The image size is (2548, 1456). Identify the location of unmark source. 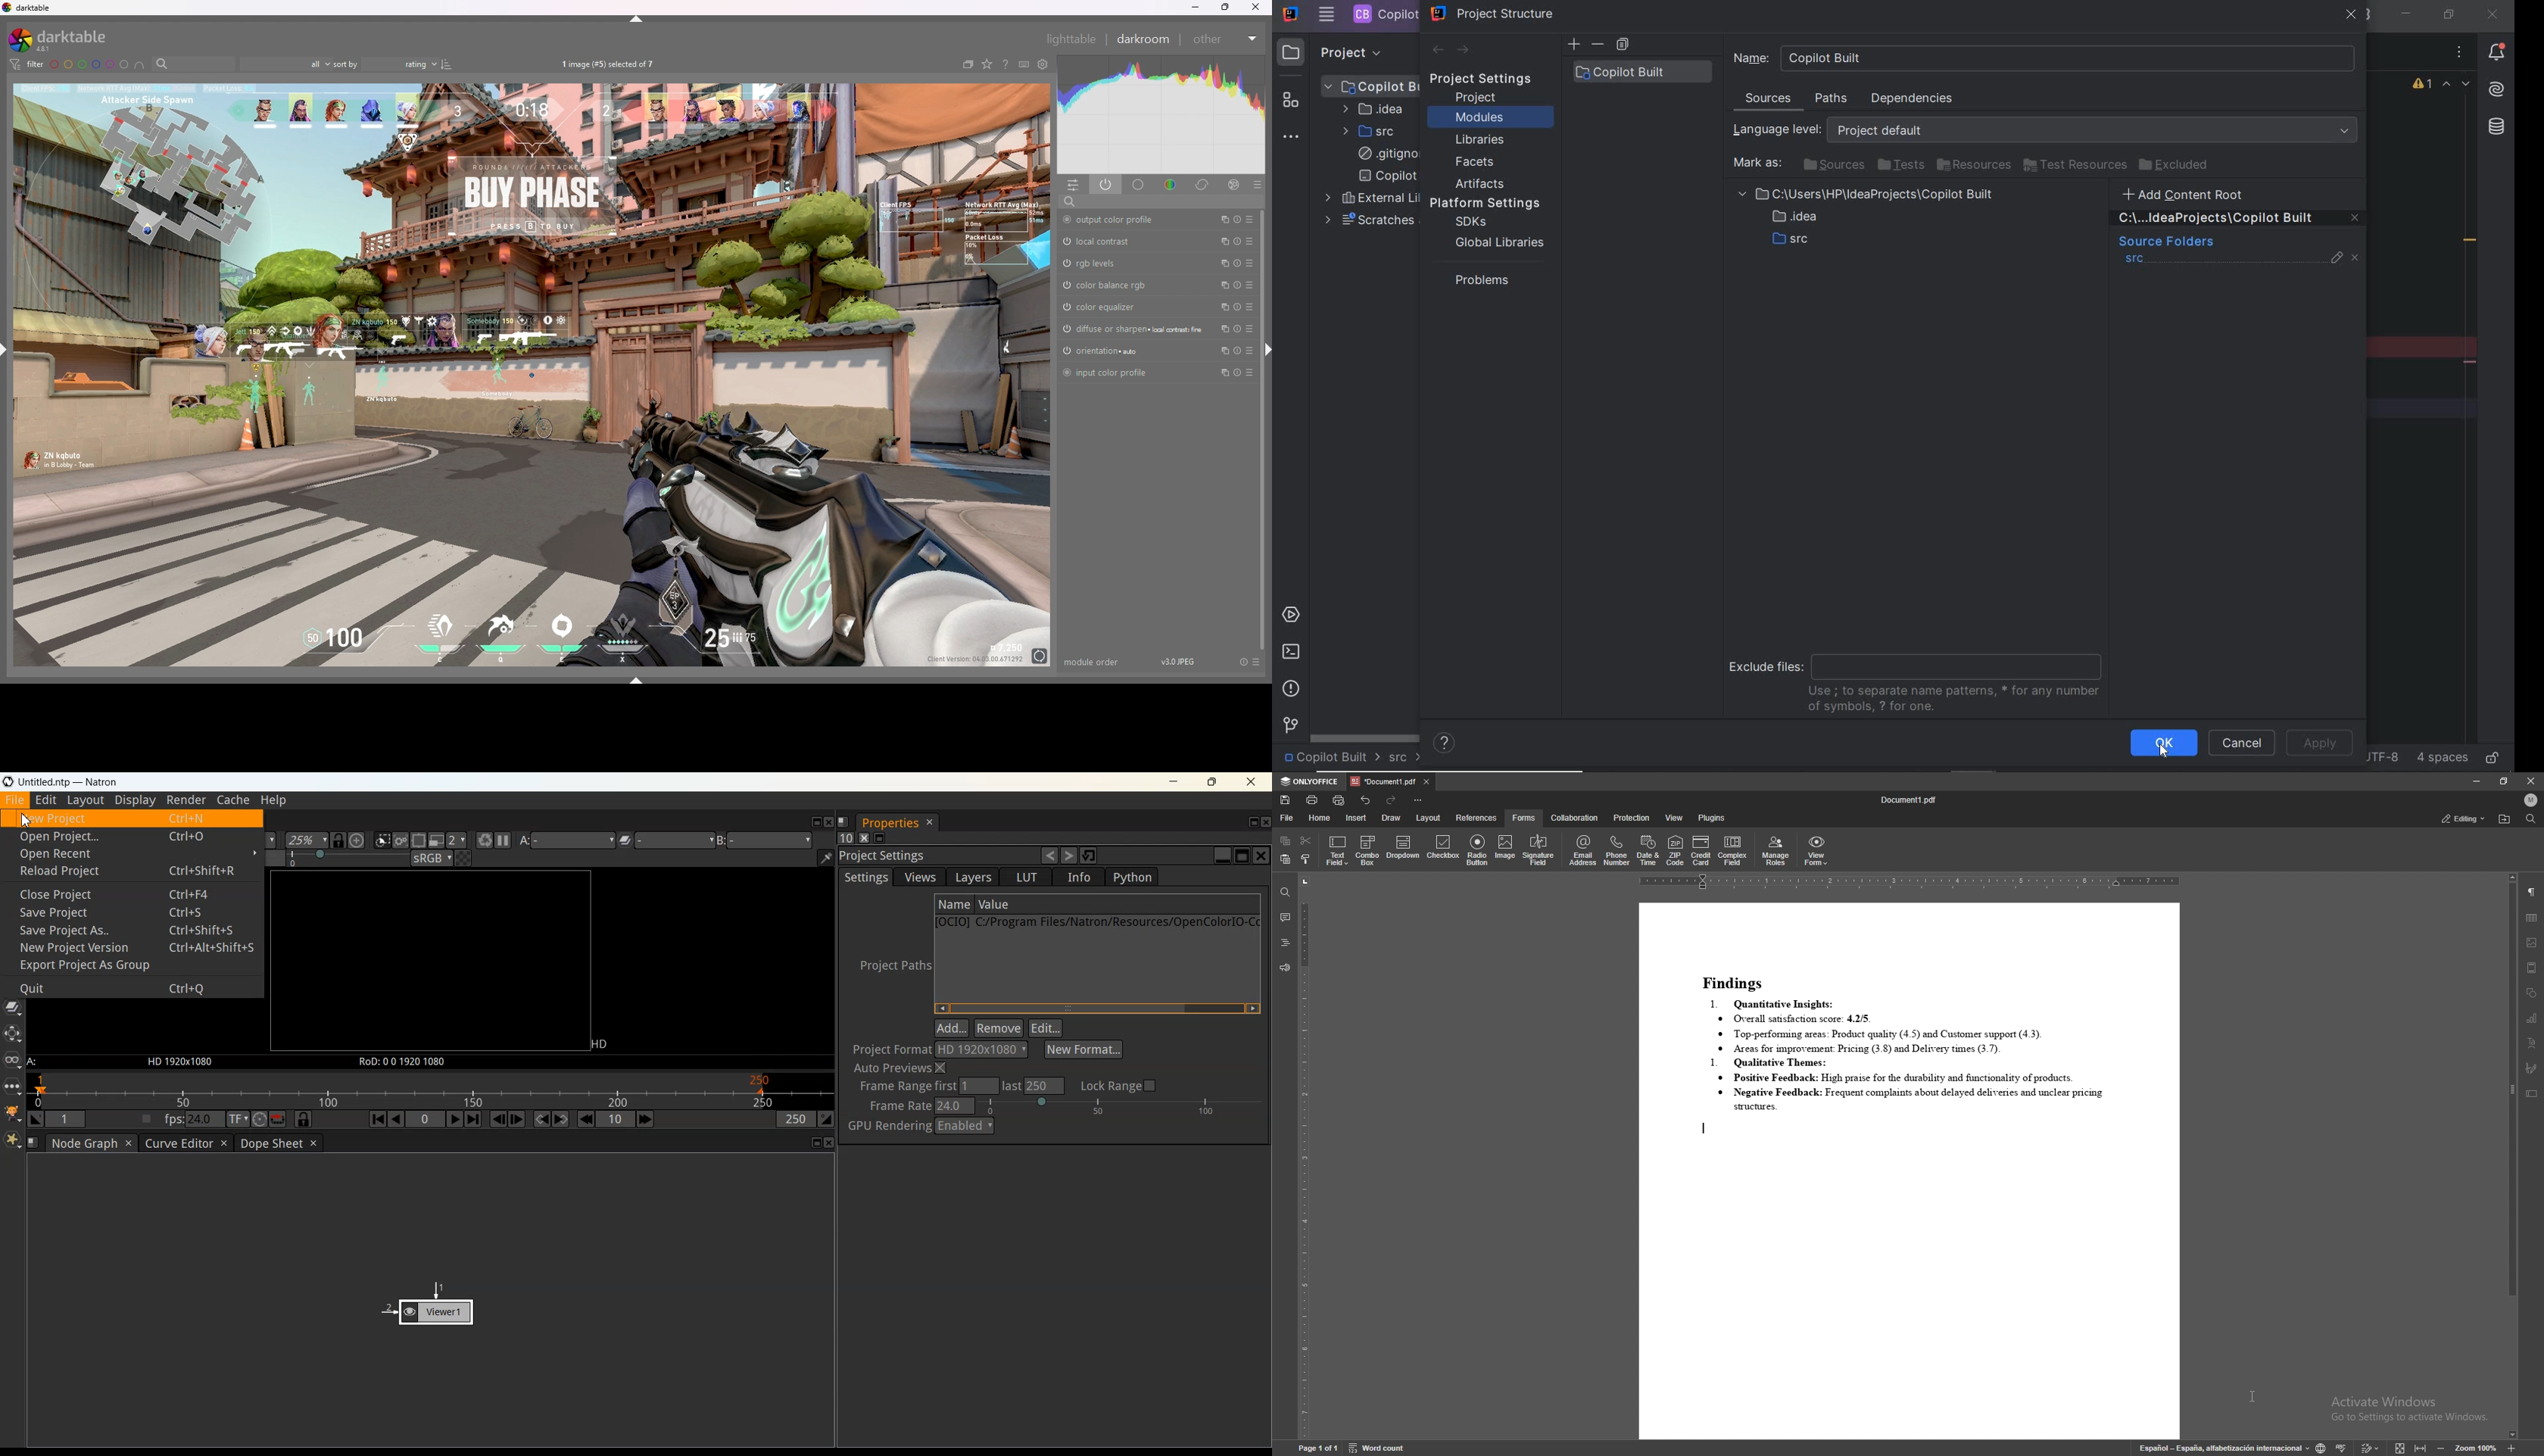
(2358, 258).